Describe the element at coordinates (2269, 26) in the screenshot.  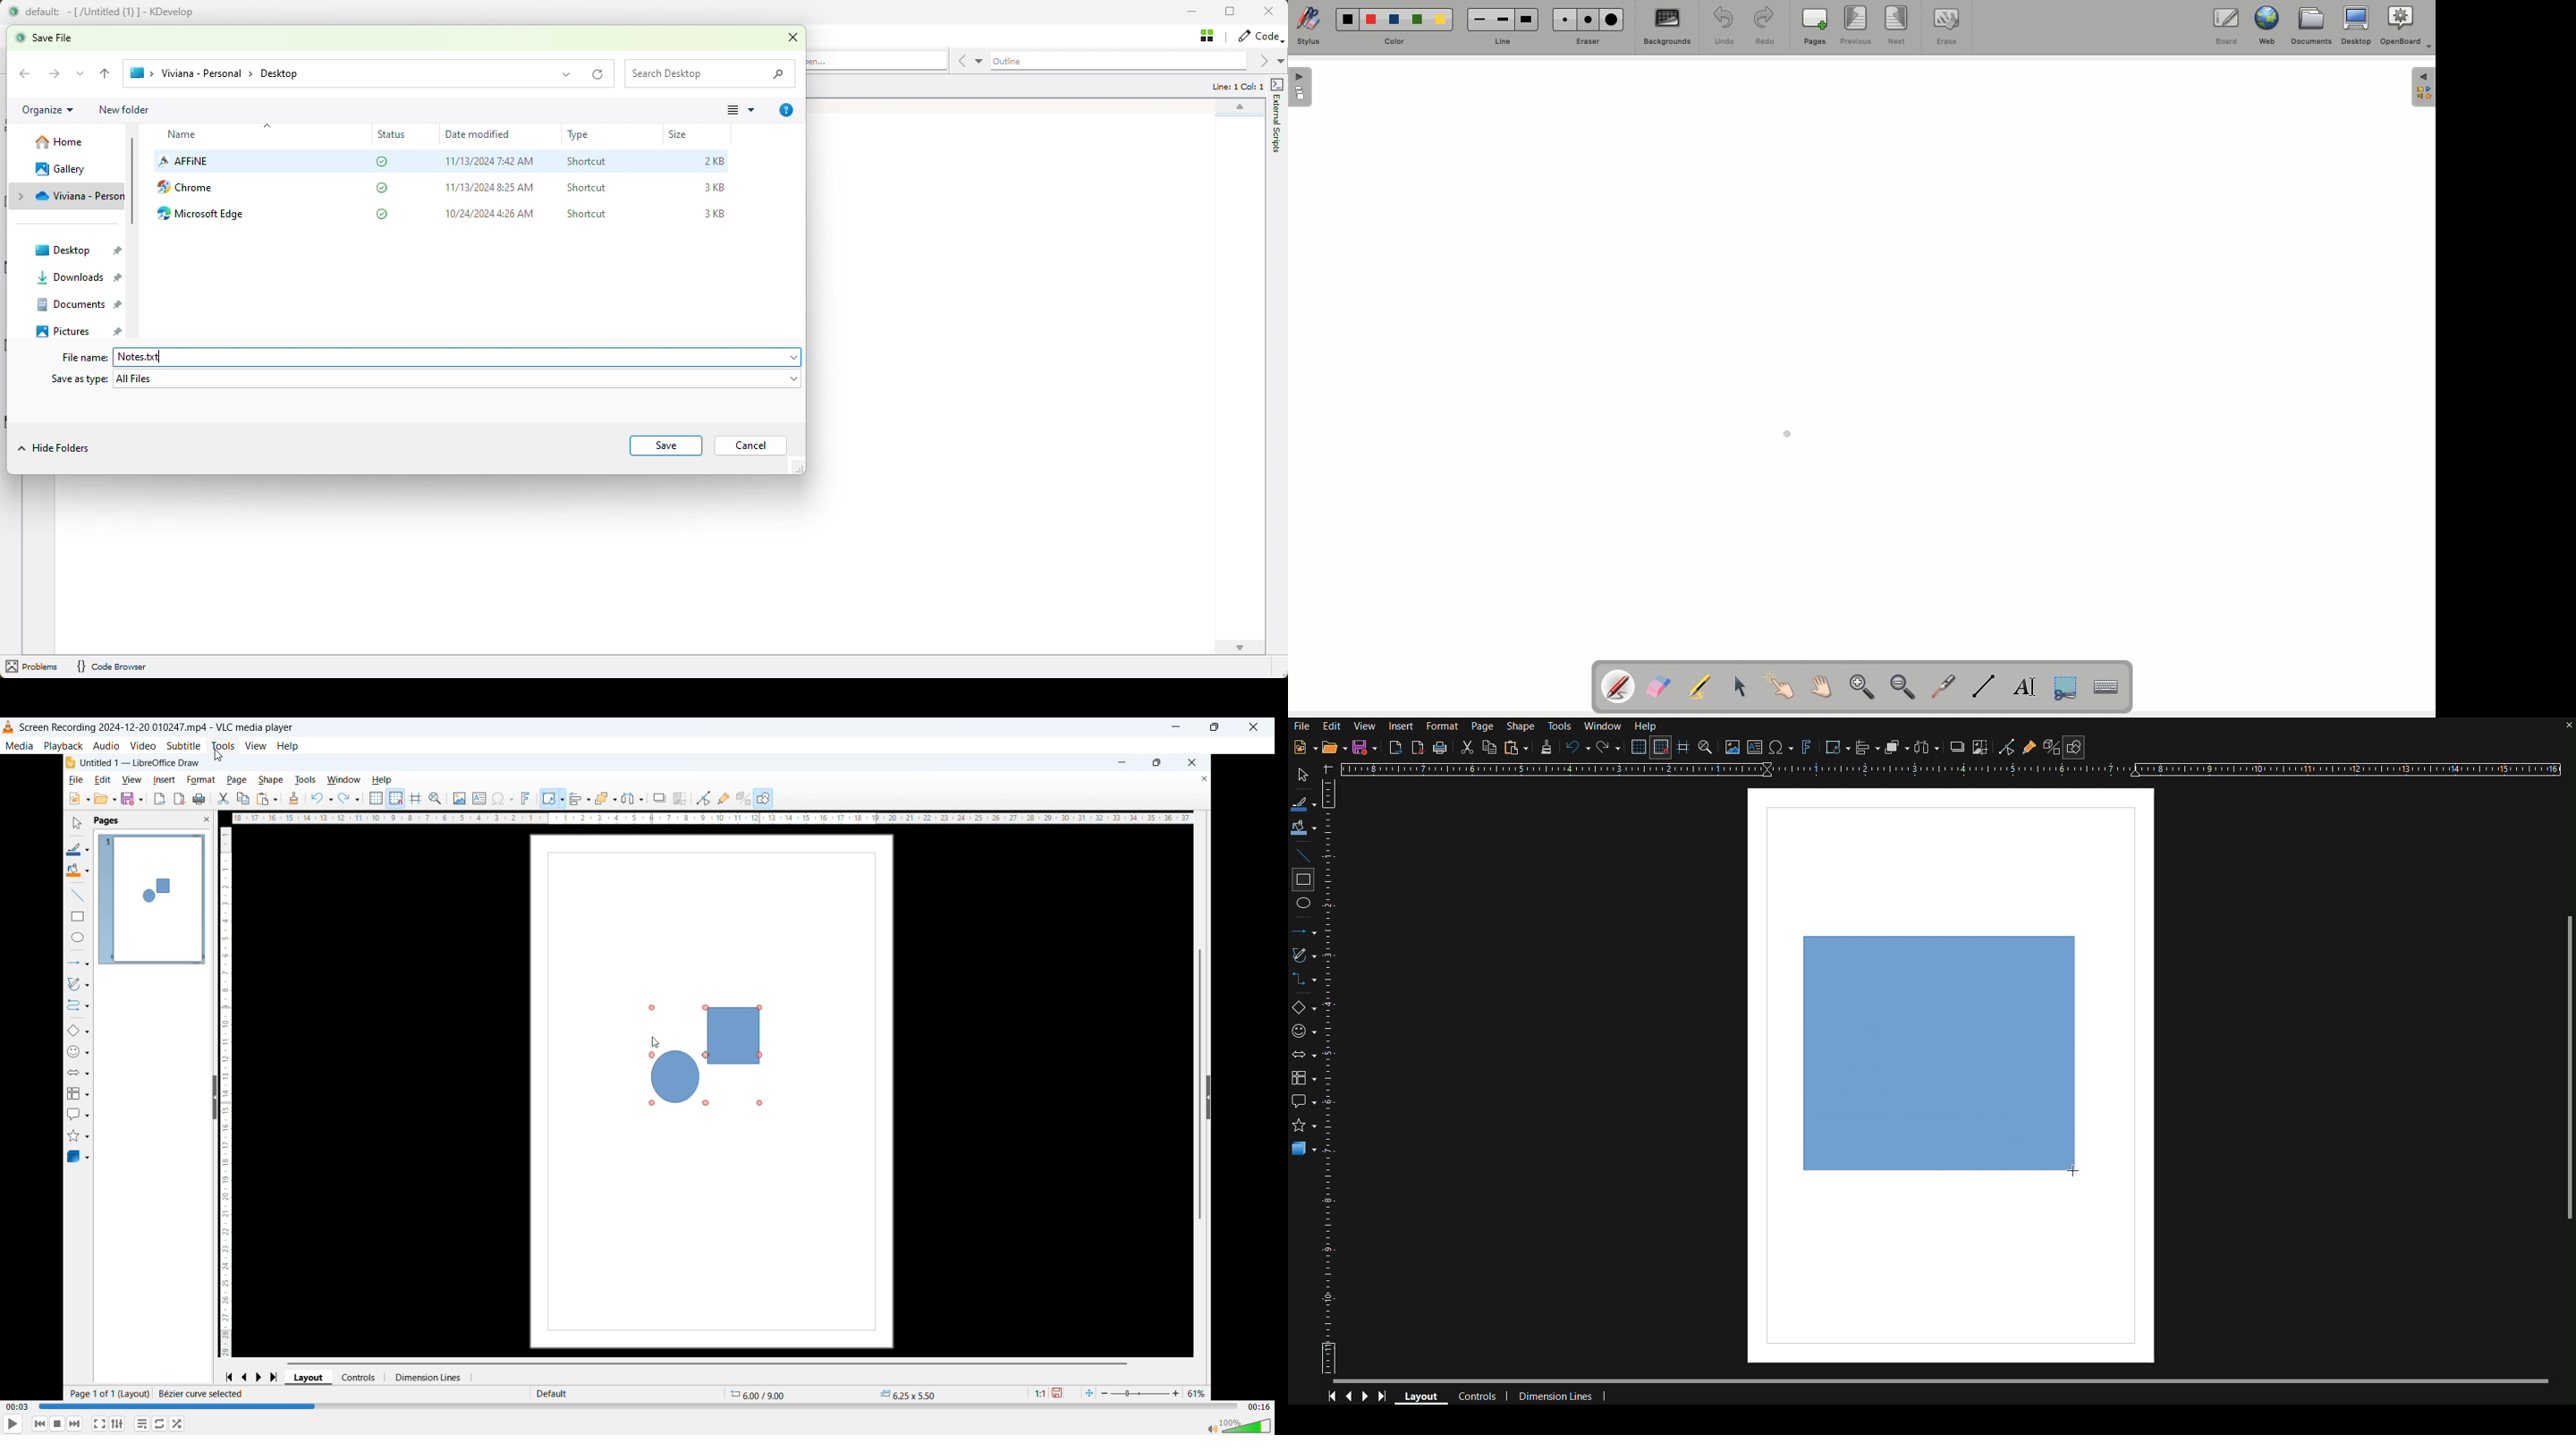
I see `Web` at that location.